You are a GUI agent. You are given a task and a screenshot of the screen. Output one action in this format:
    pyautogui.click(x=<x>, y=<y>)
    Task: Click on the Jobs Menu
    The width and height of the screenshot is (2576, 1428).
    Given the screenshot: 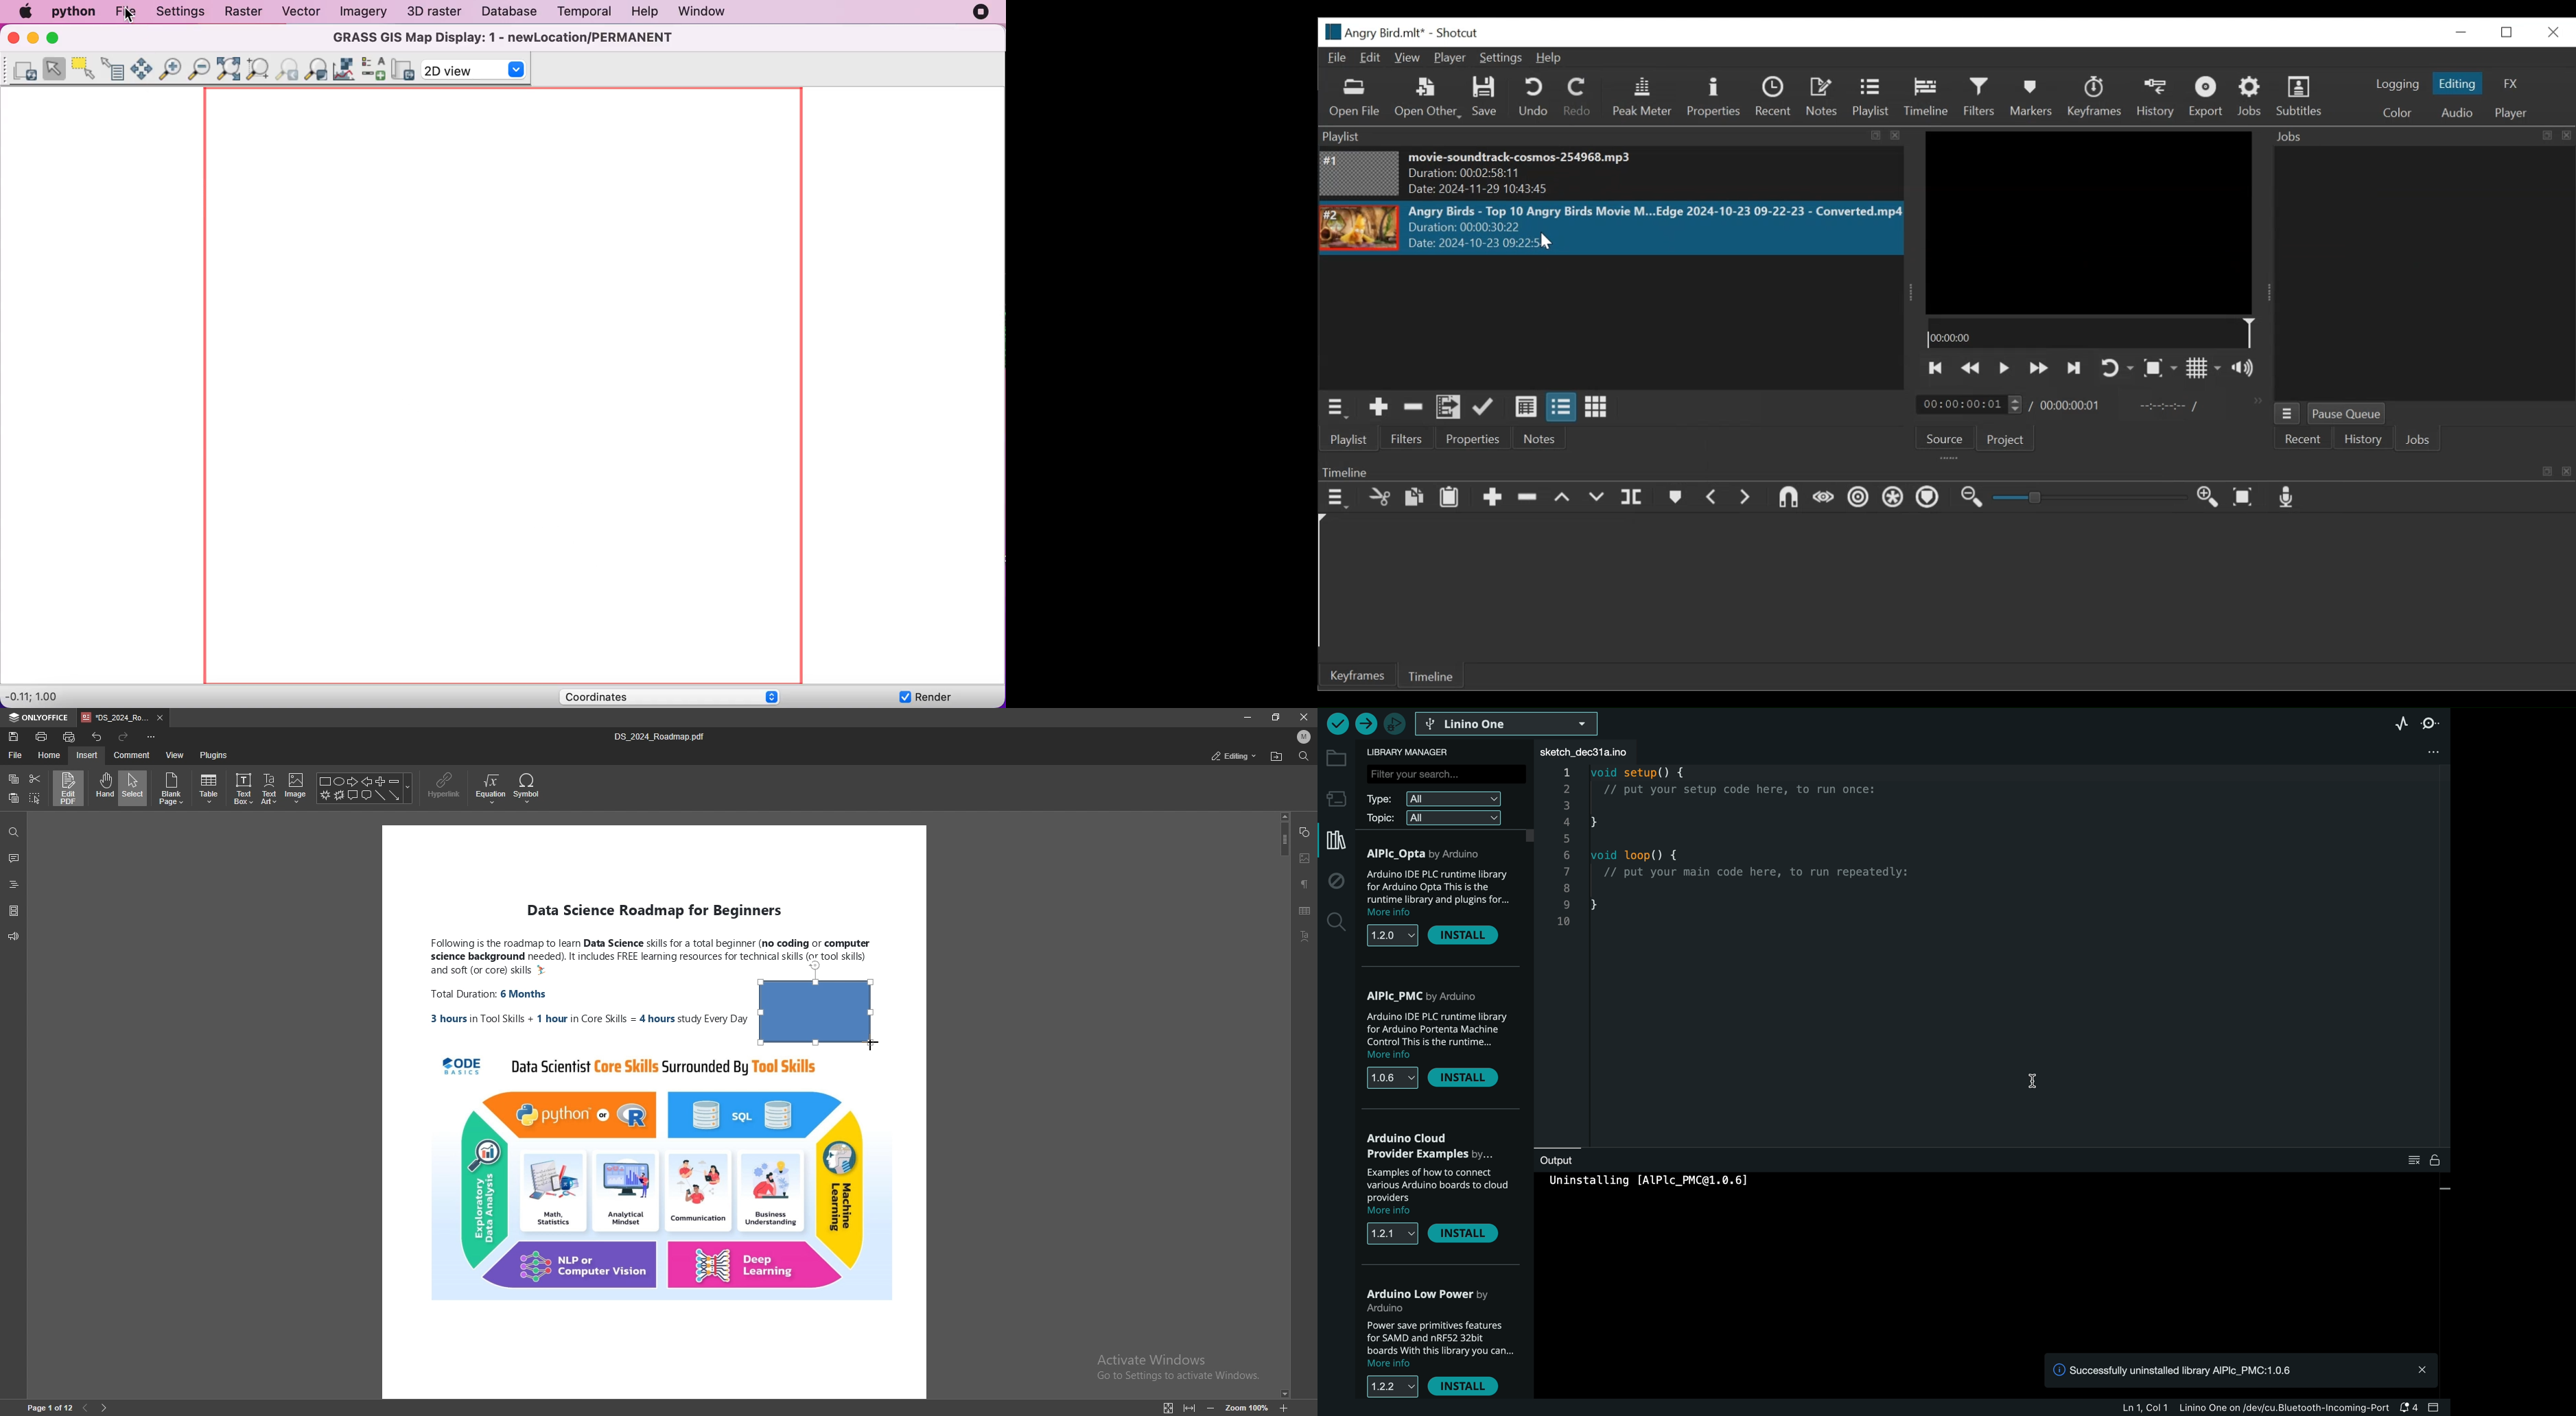 What is the action you would take?
    pyautogui.click(x=2287, y=413)
    